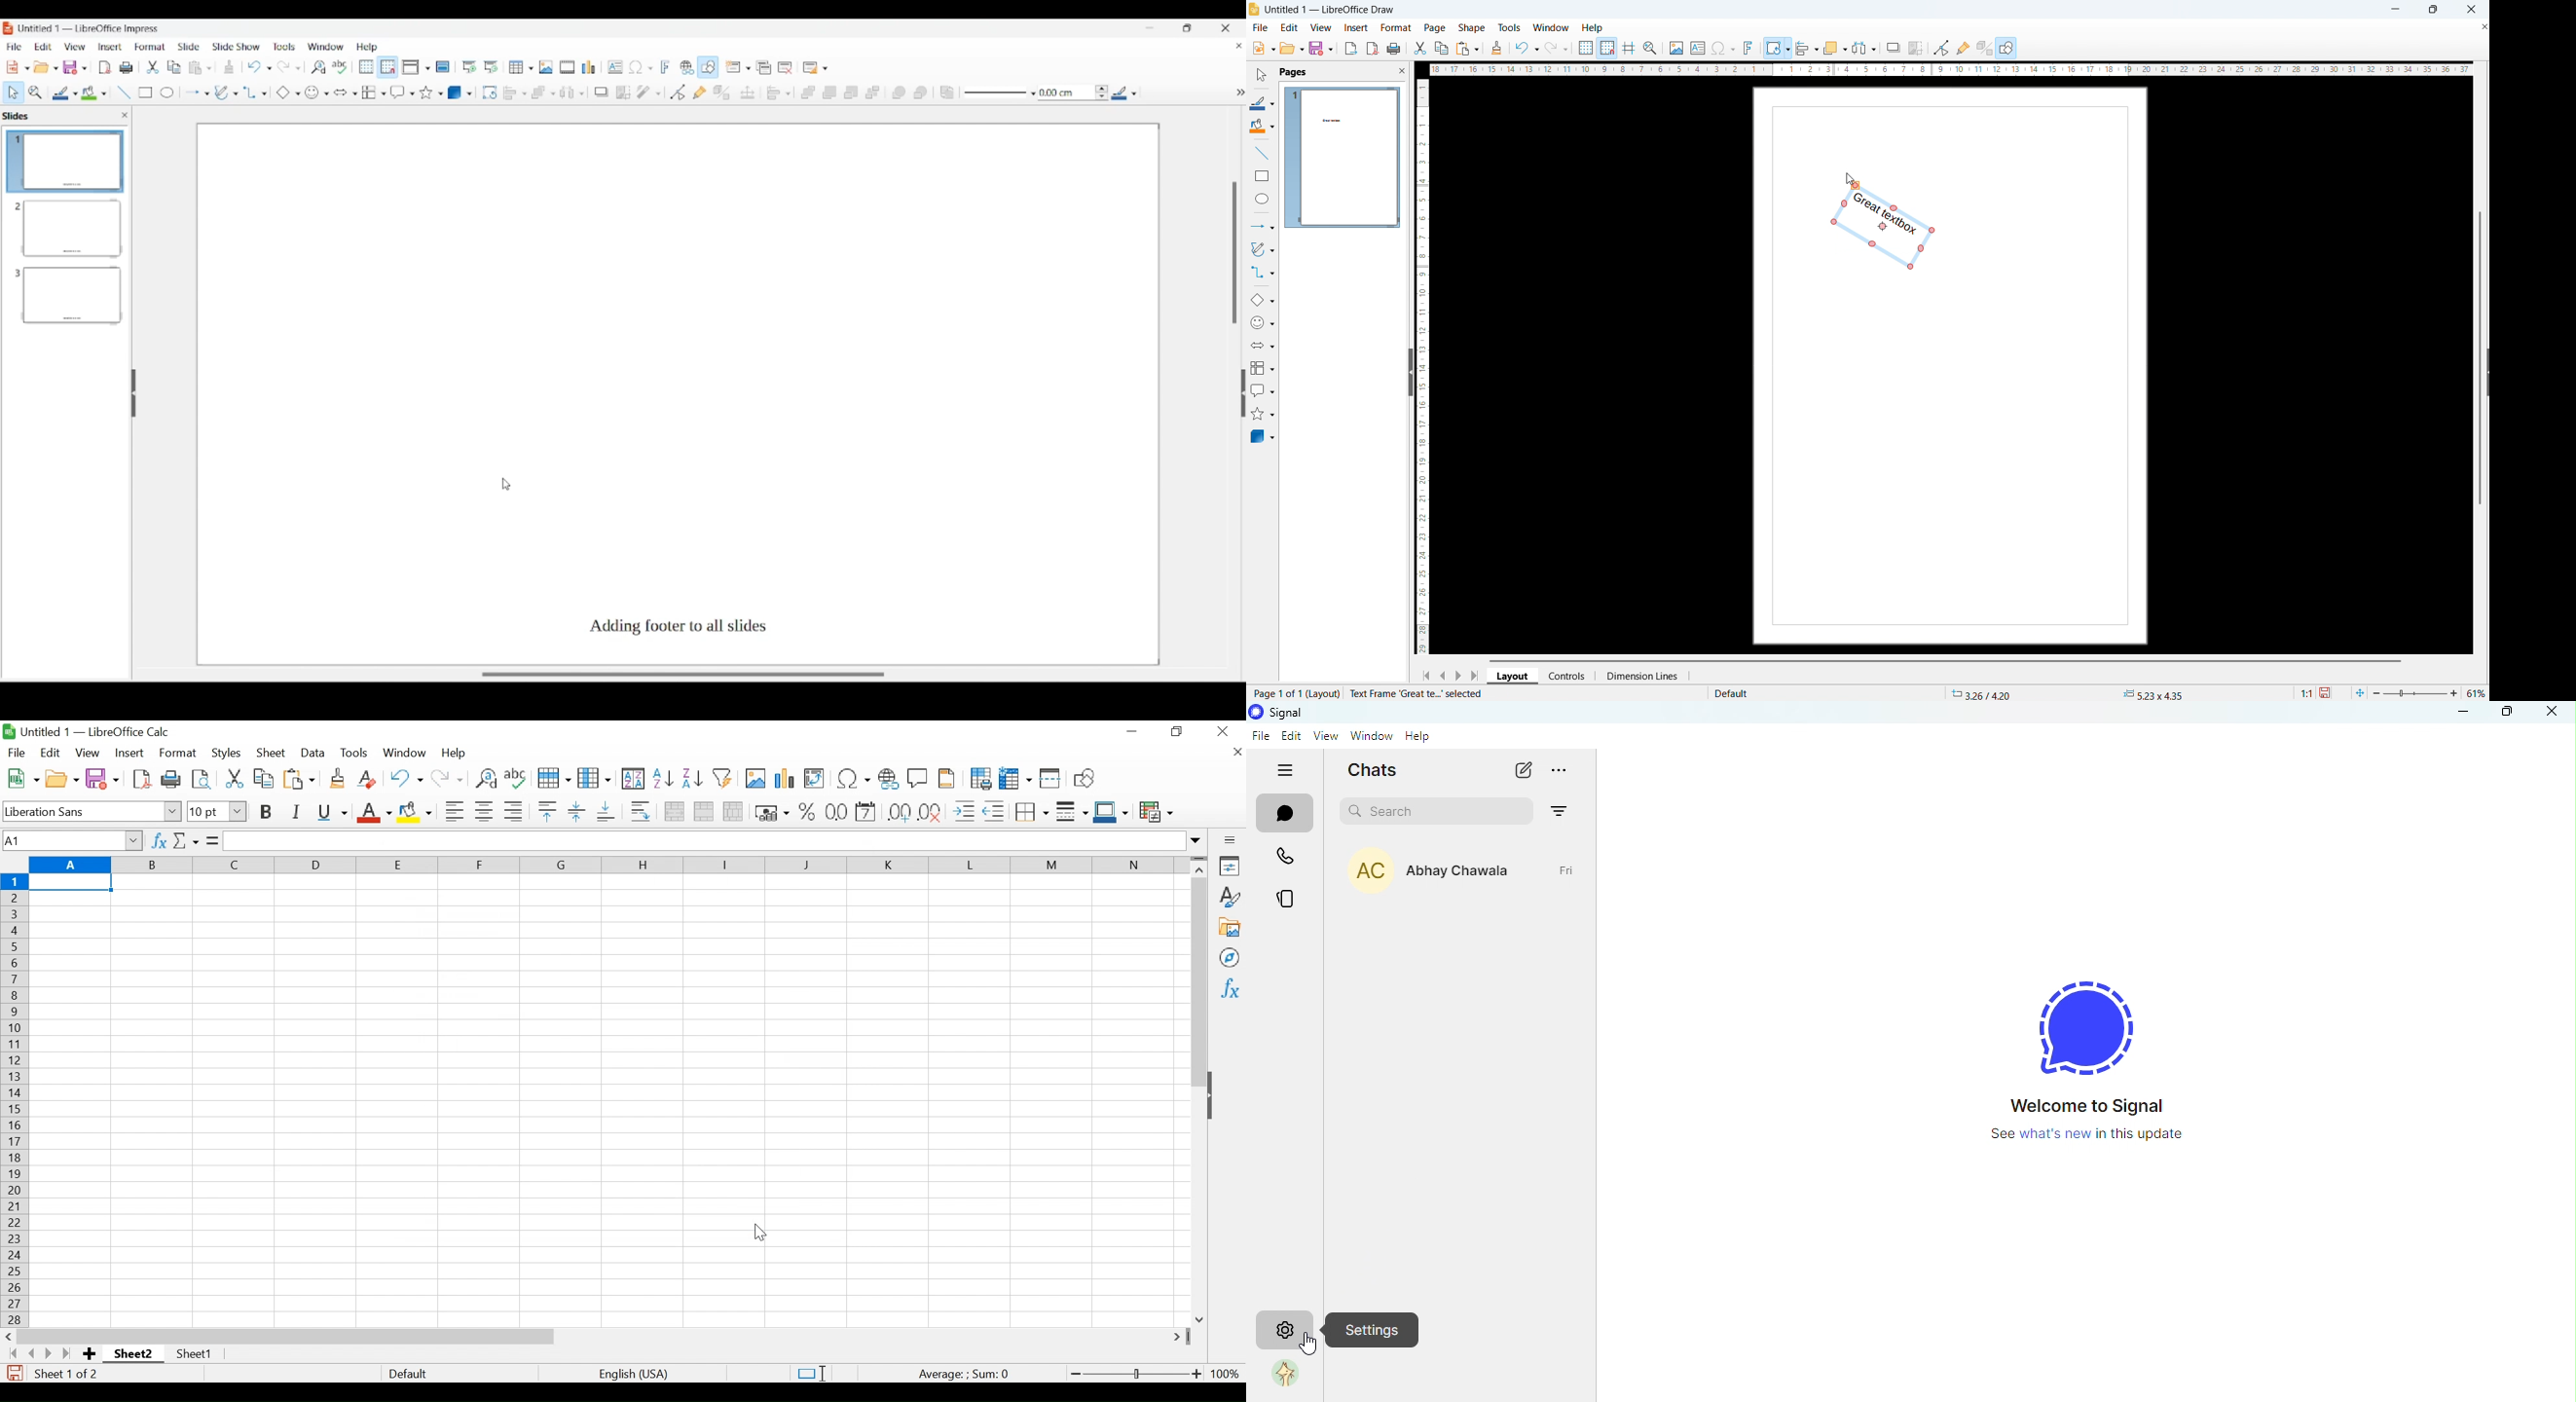  What do you see at coordinates (640, 811) in the screenshot?
I see `Wrap Text` at bounding box center [640, 811].